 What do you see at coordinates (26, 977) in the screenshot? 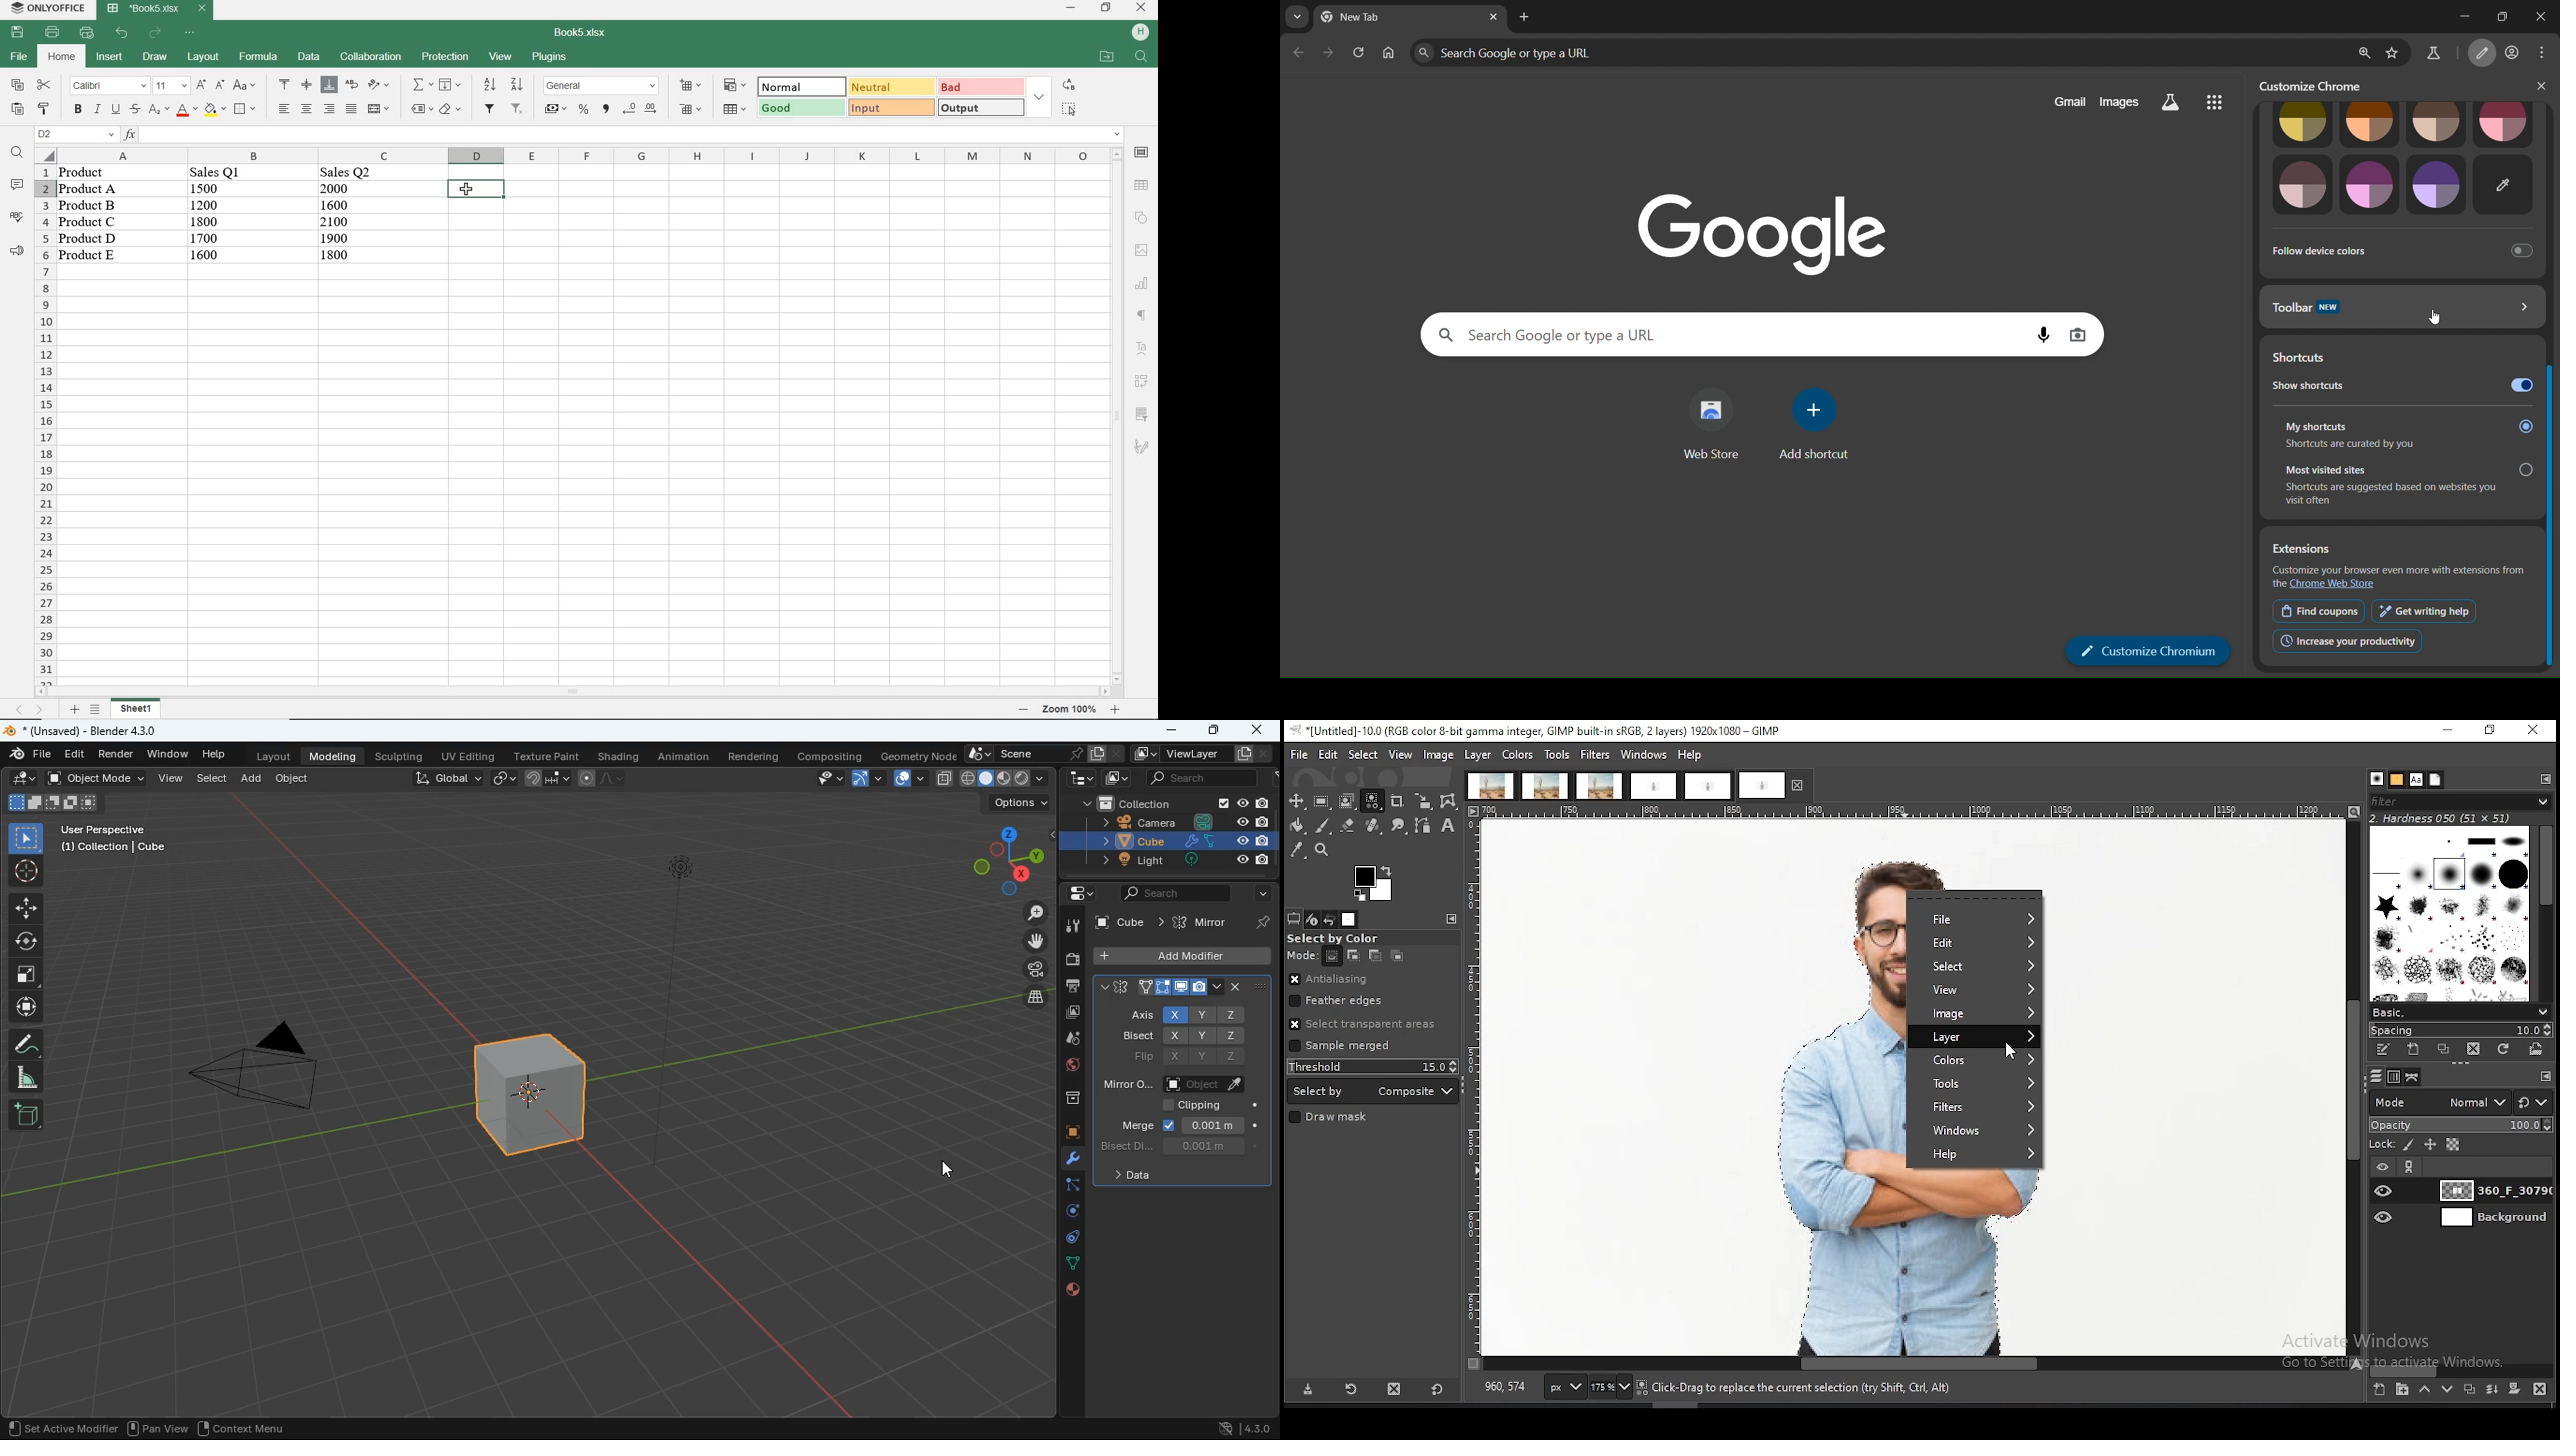
I see `full screen` at bounding box center [26, 977].